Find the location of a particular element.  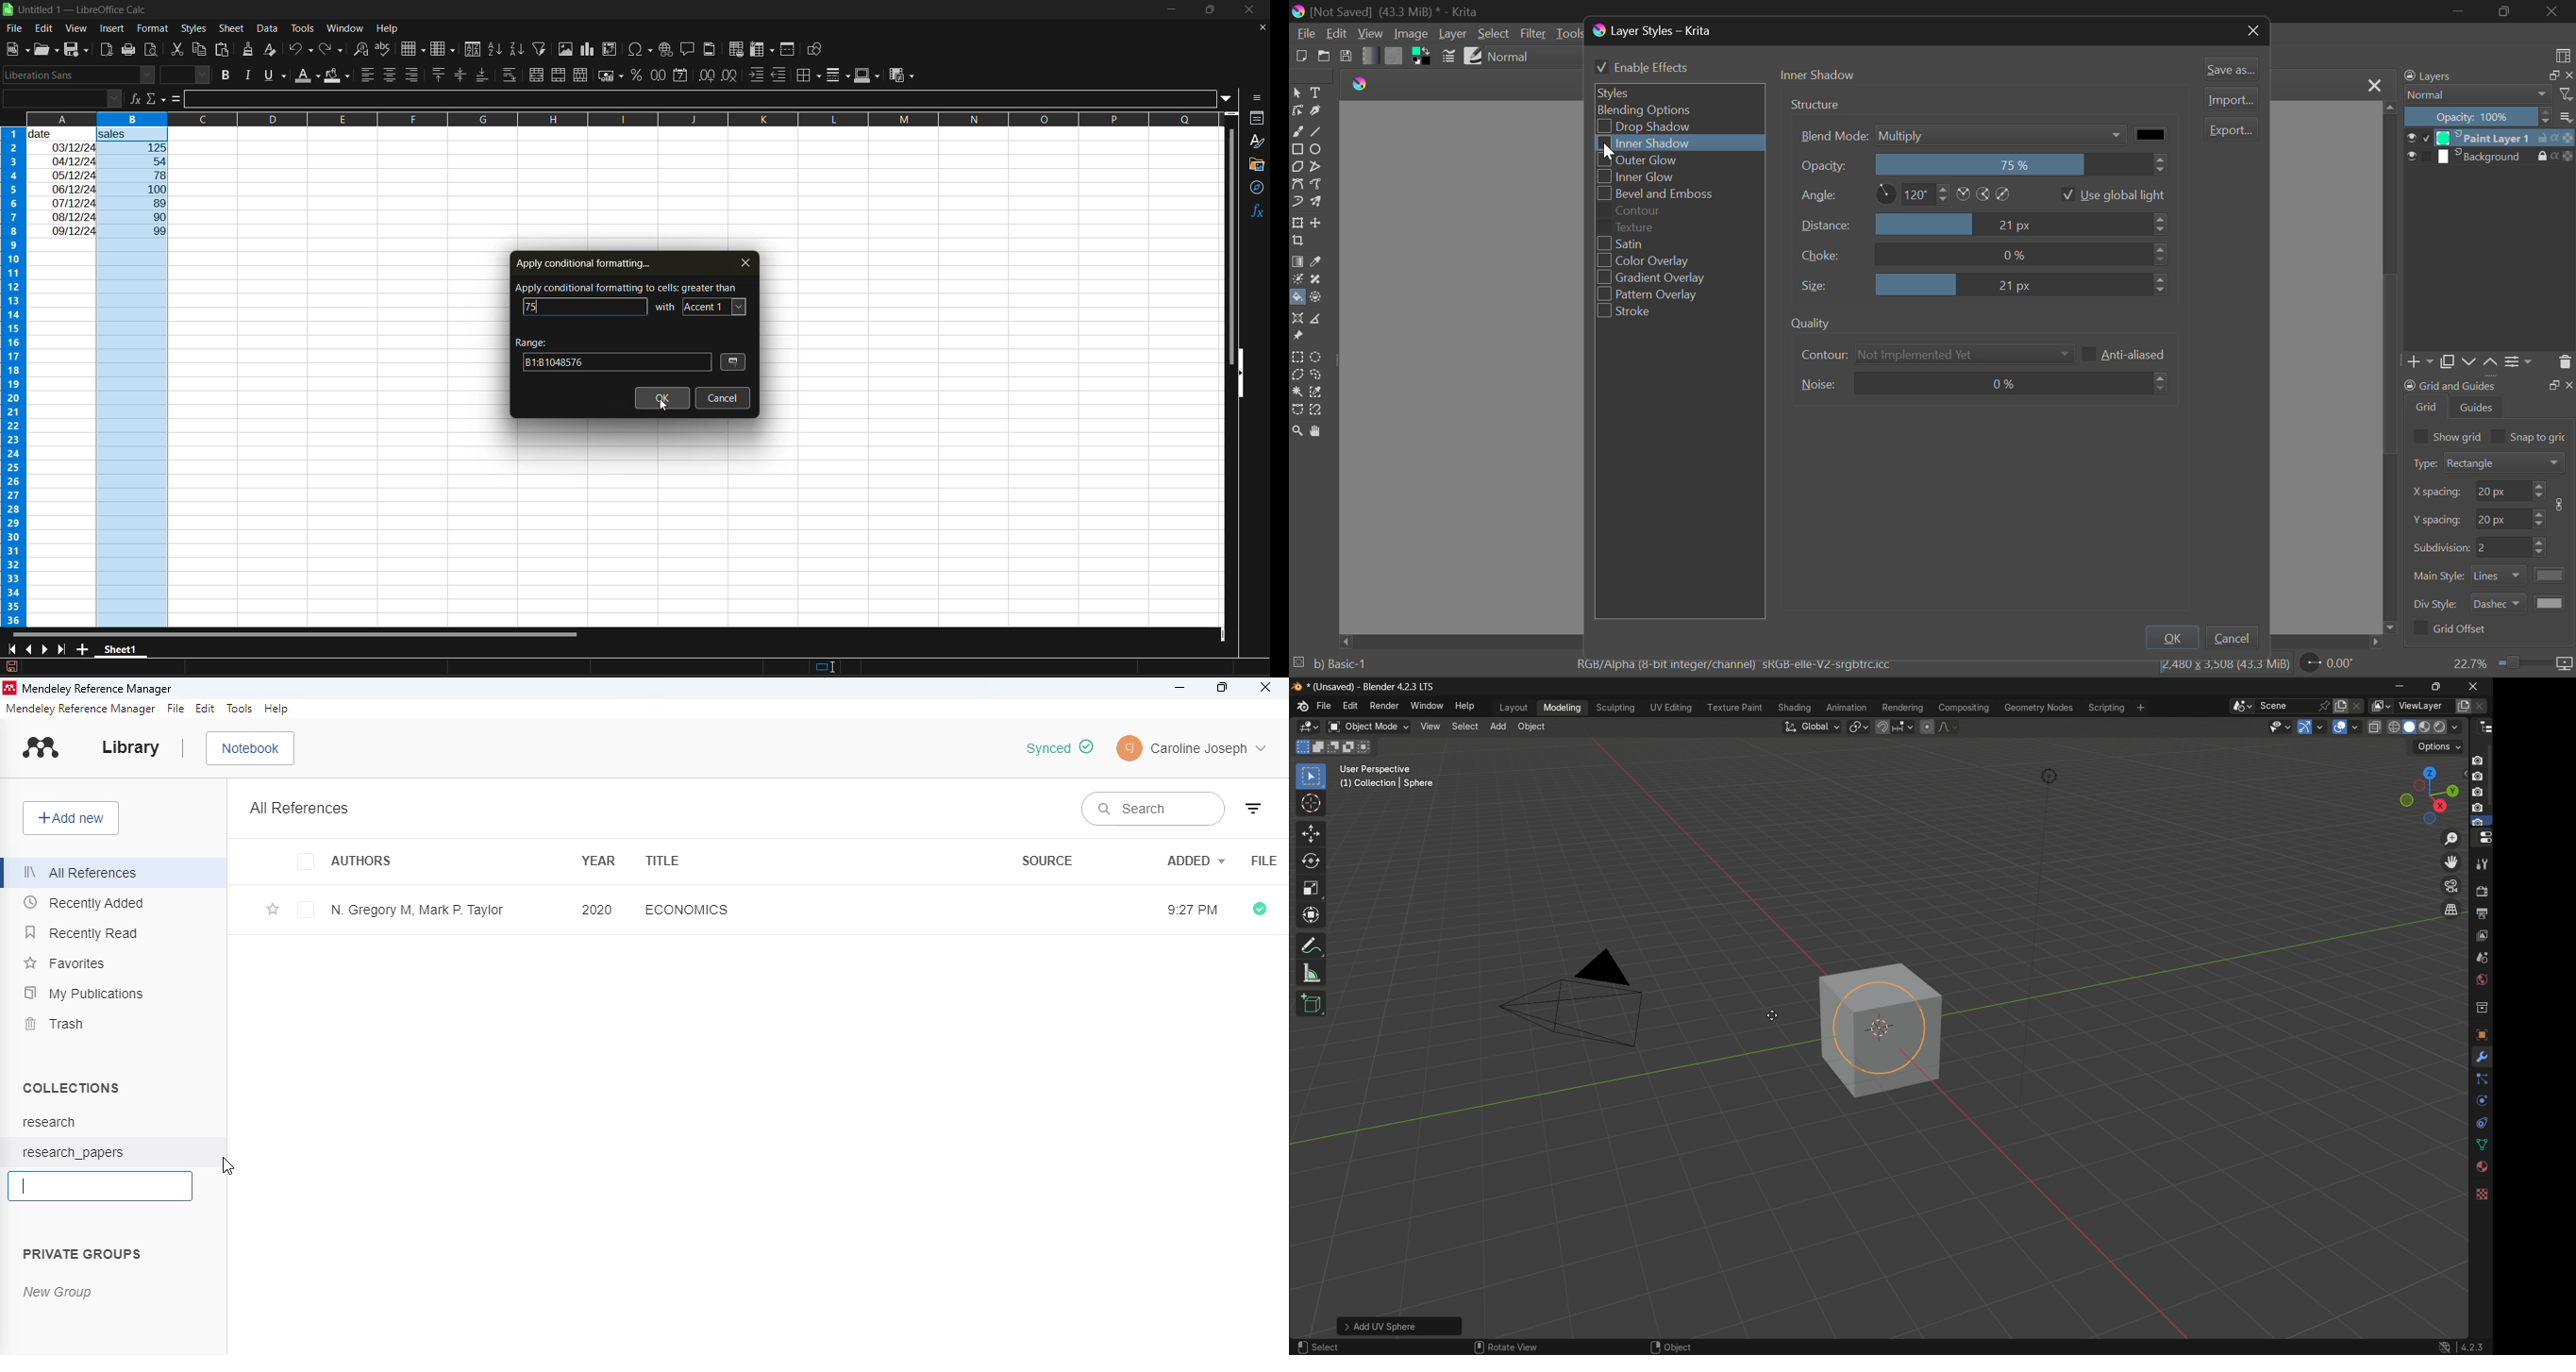

Polyline is located at coordinates (1317, 166).